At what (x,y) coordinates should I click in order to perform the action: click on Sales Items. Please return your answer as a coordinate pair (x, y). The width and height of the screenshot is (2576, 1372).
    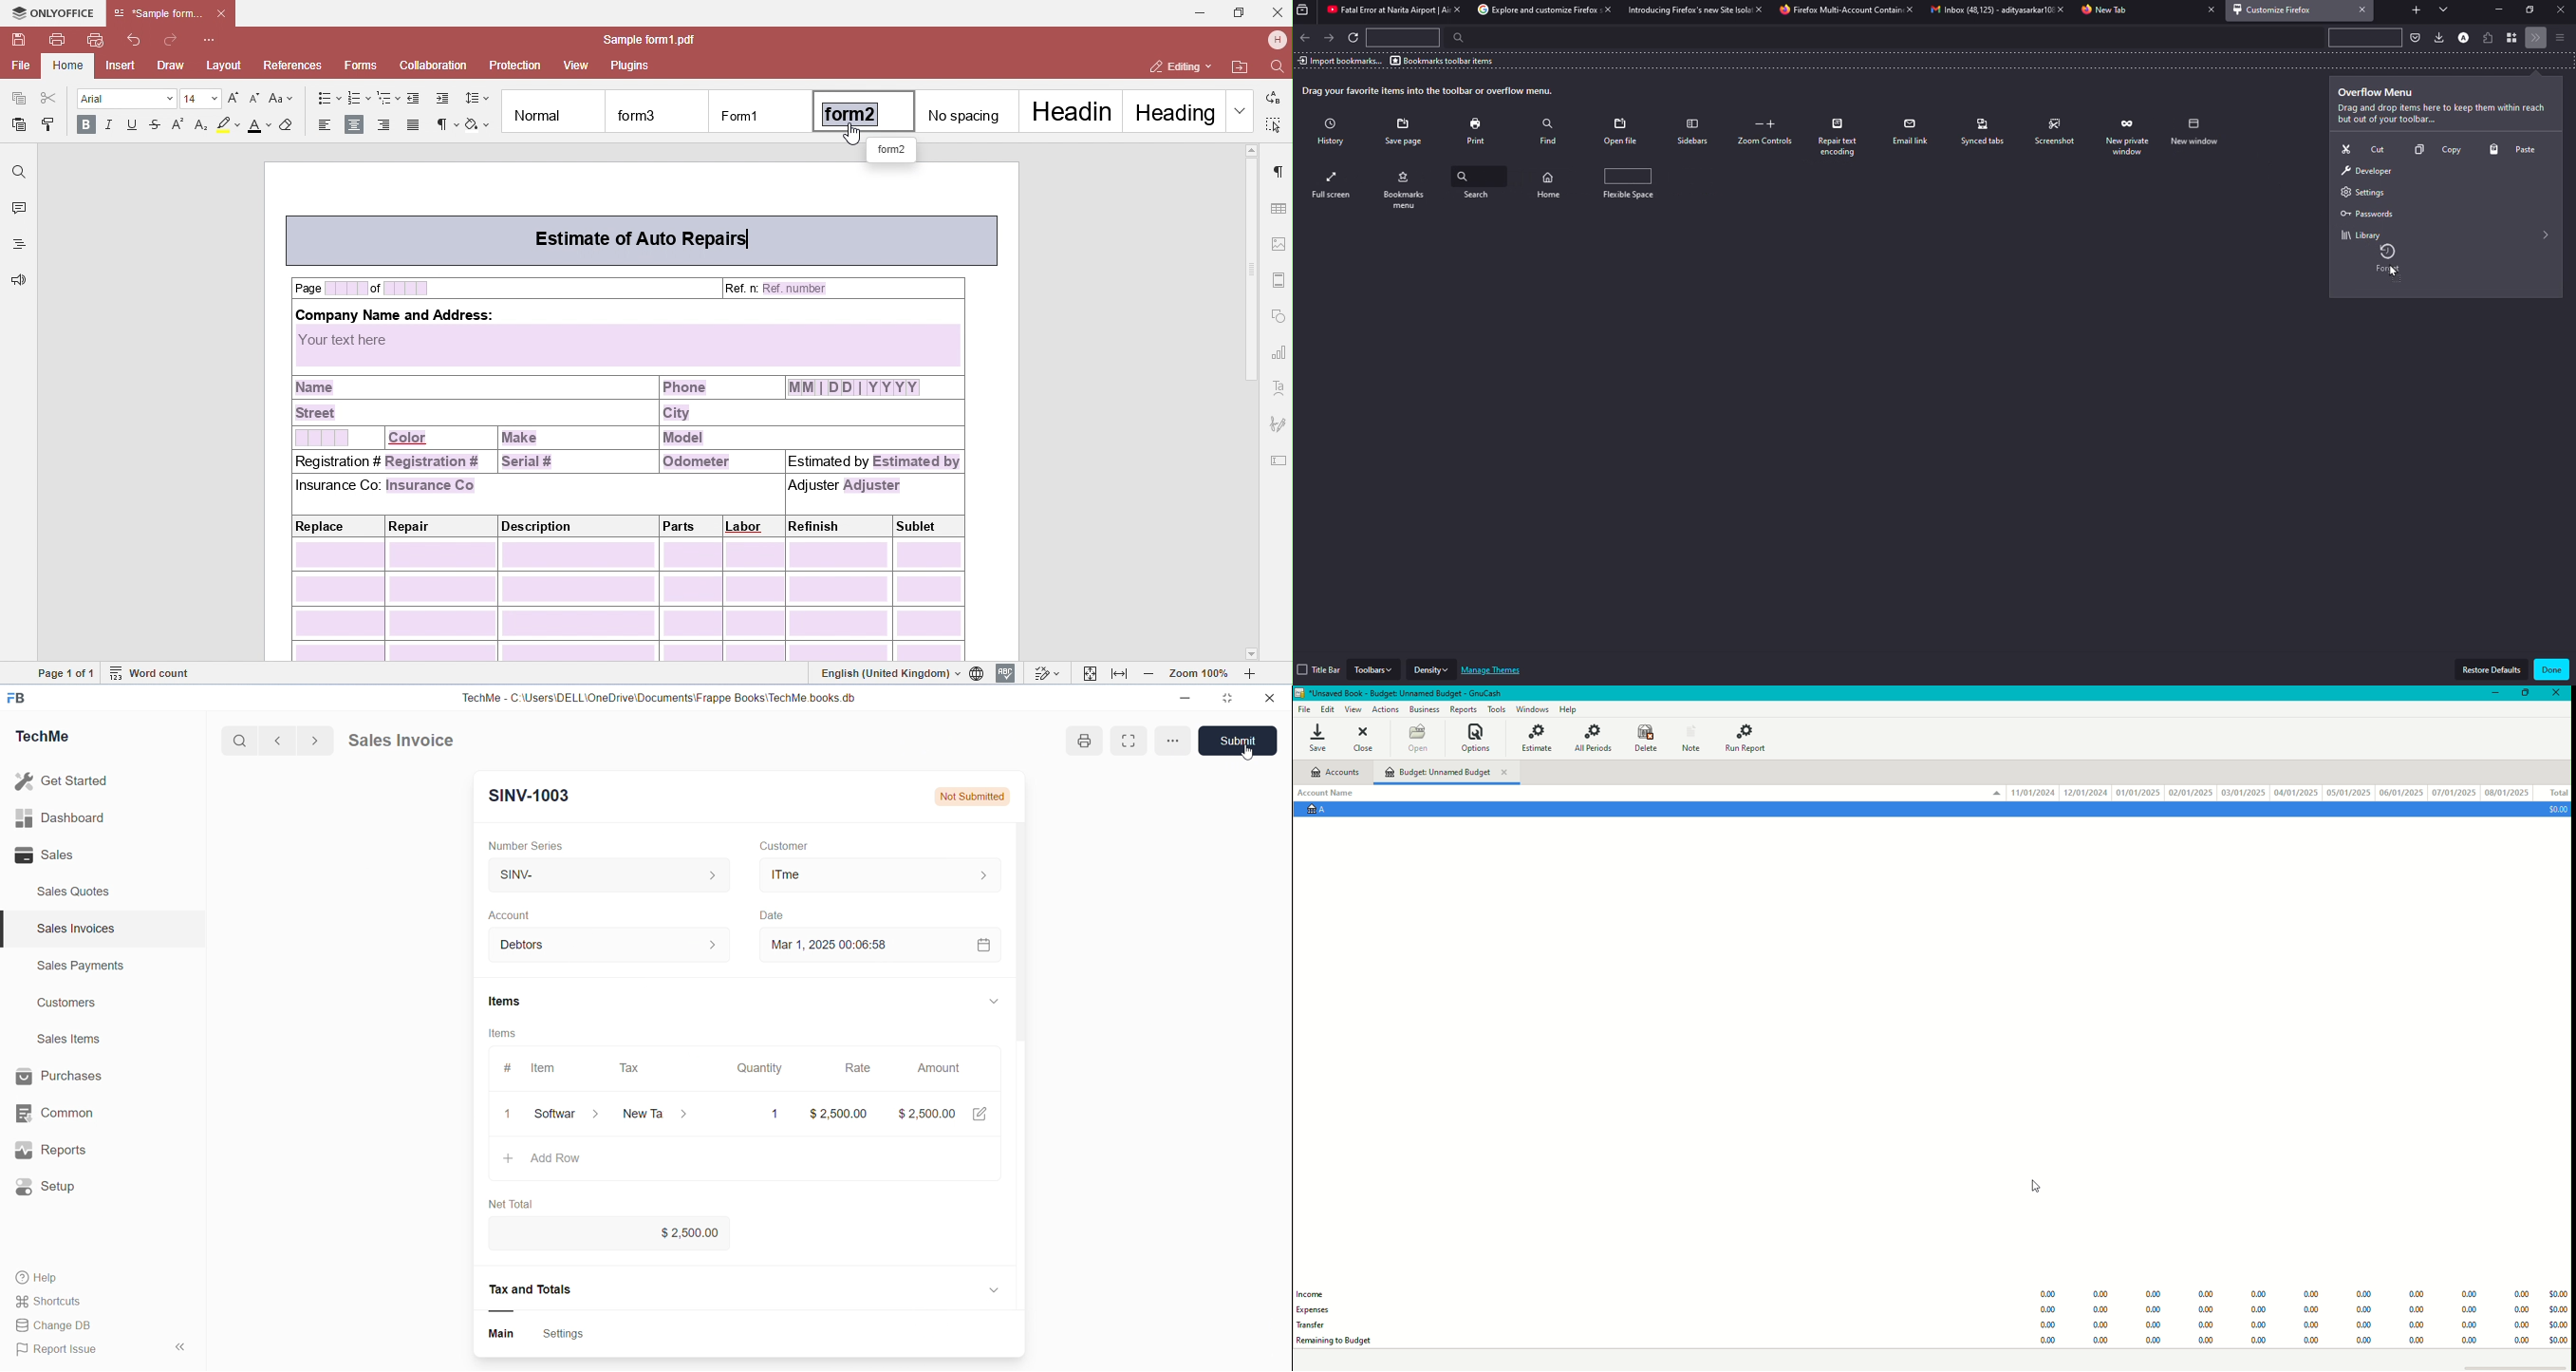
    Looking at the image, I should click on (75, 1040).